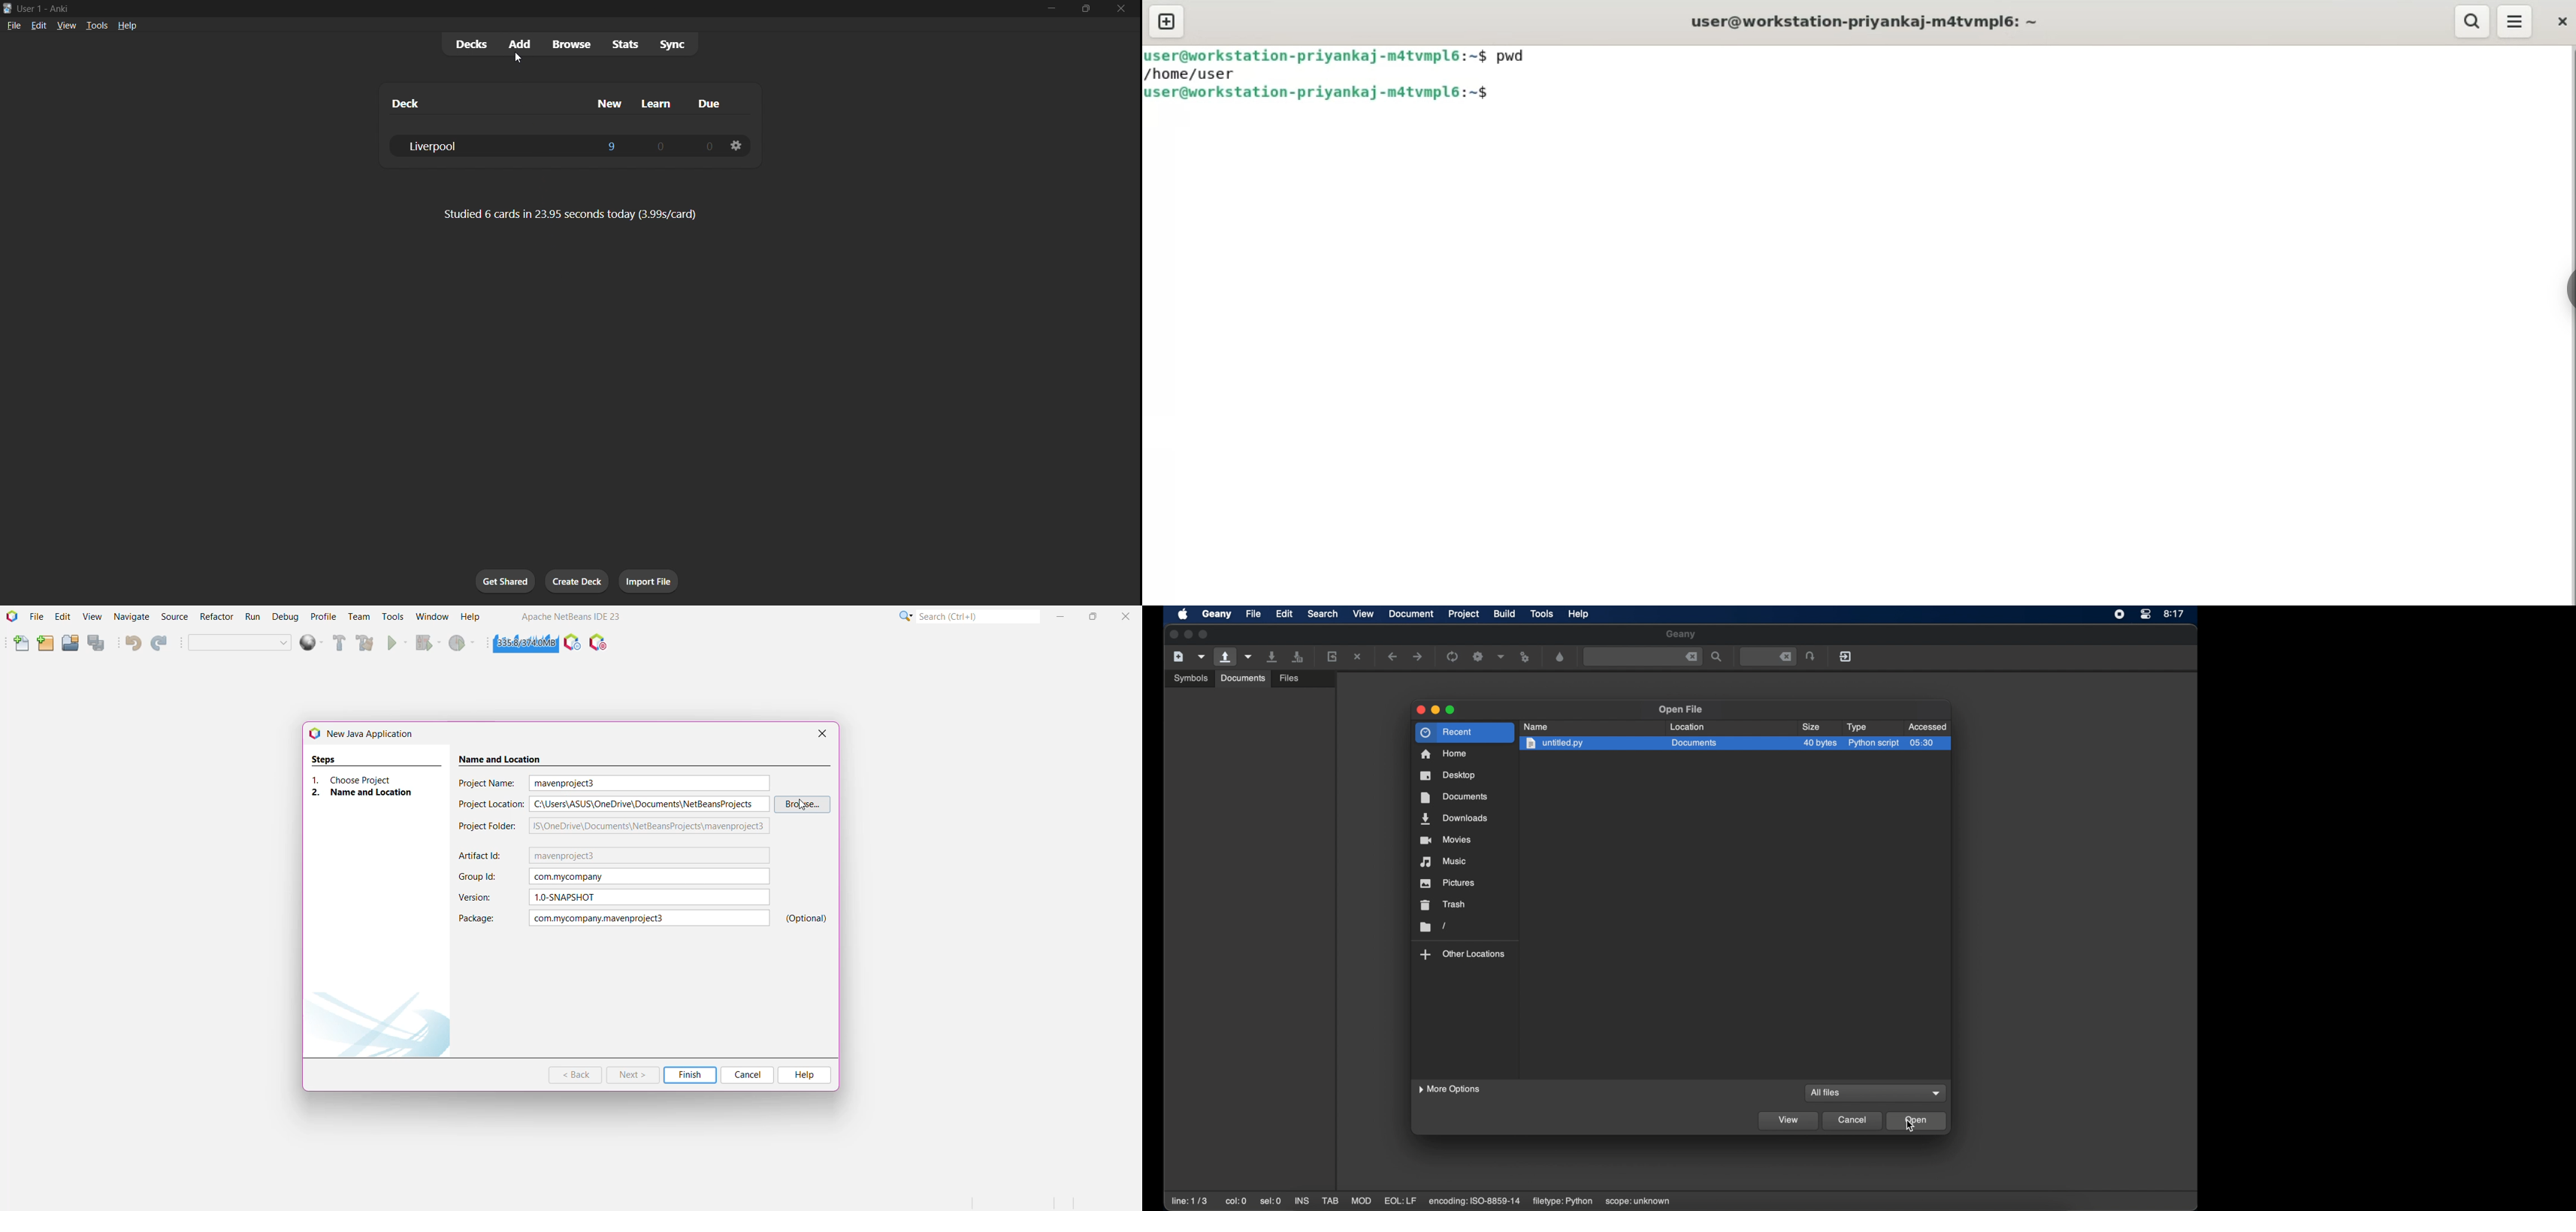  Describe the element at coordinates (567, 216) in the screenshot. I see `card data` at that location.